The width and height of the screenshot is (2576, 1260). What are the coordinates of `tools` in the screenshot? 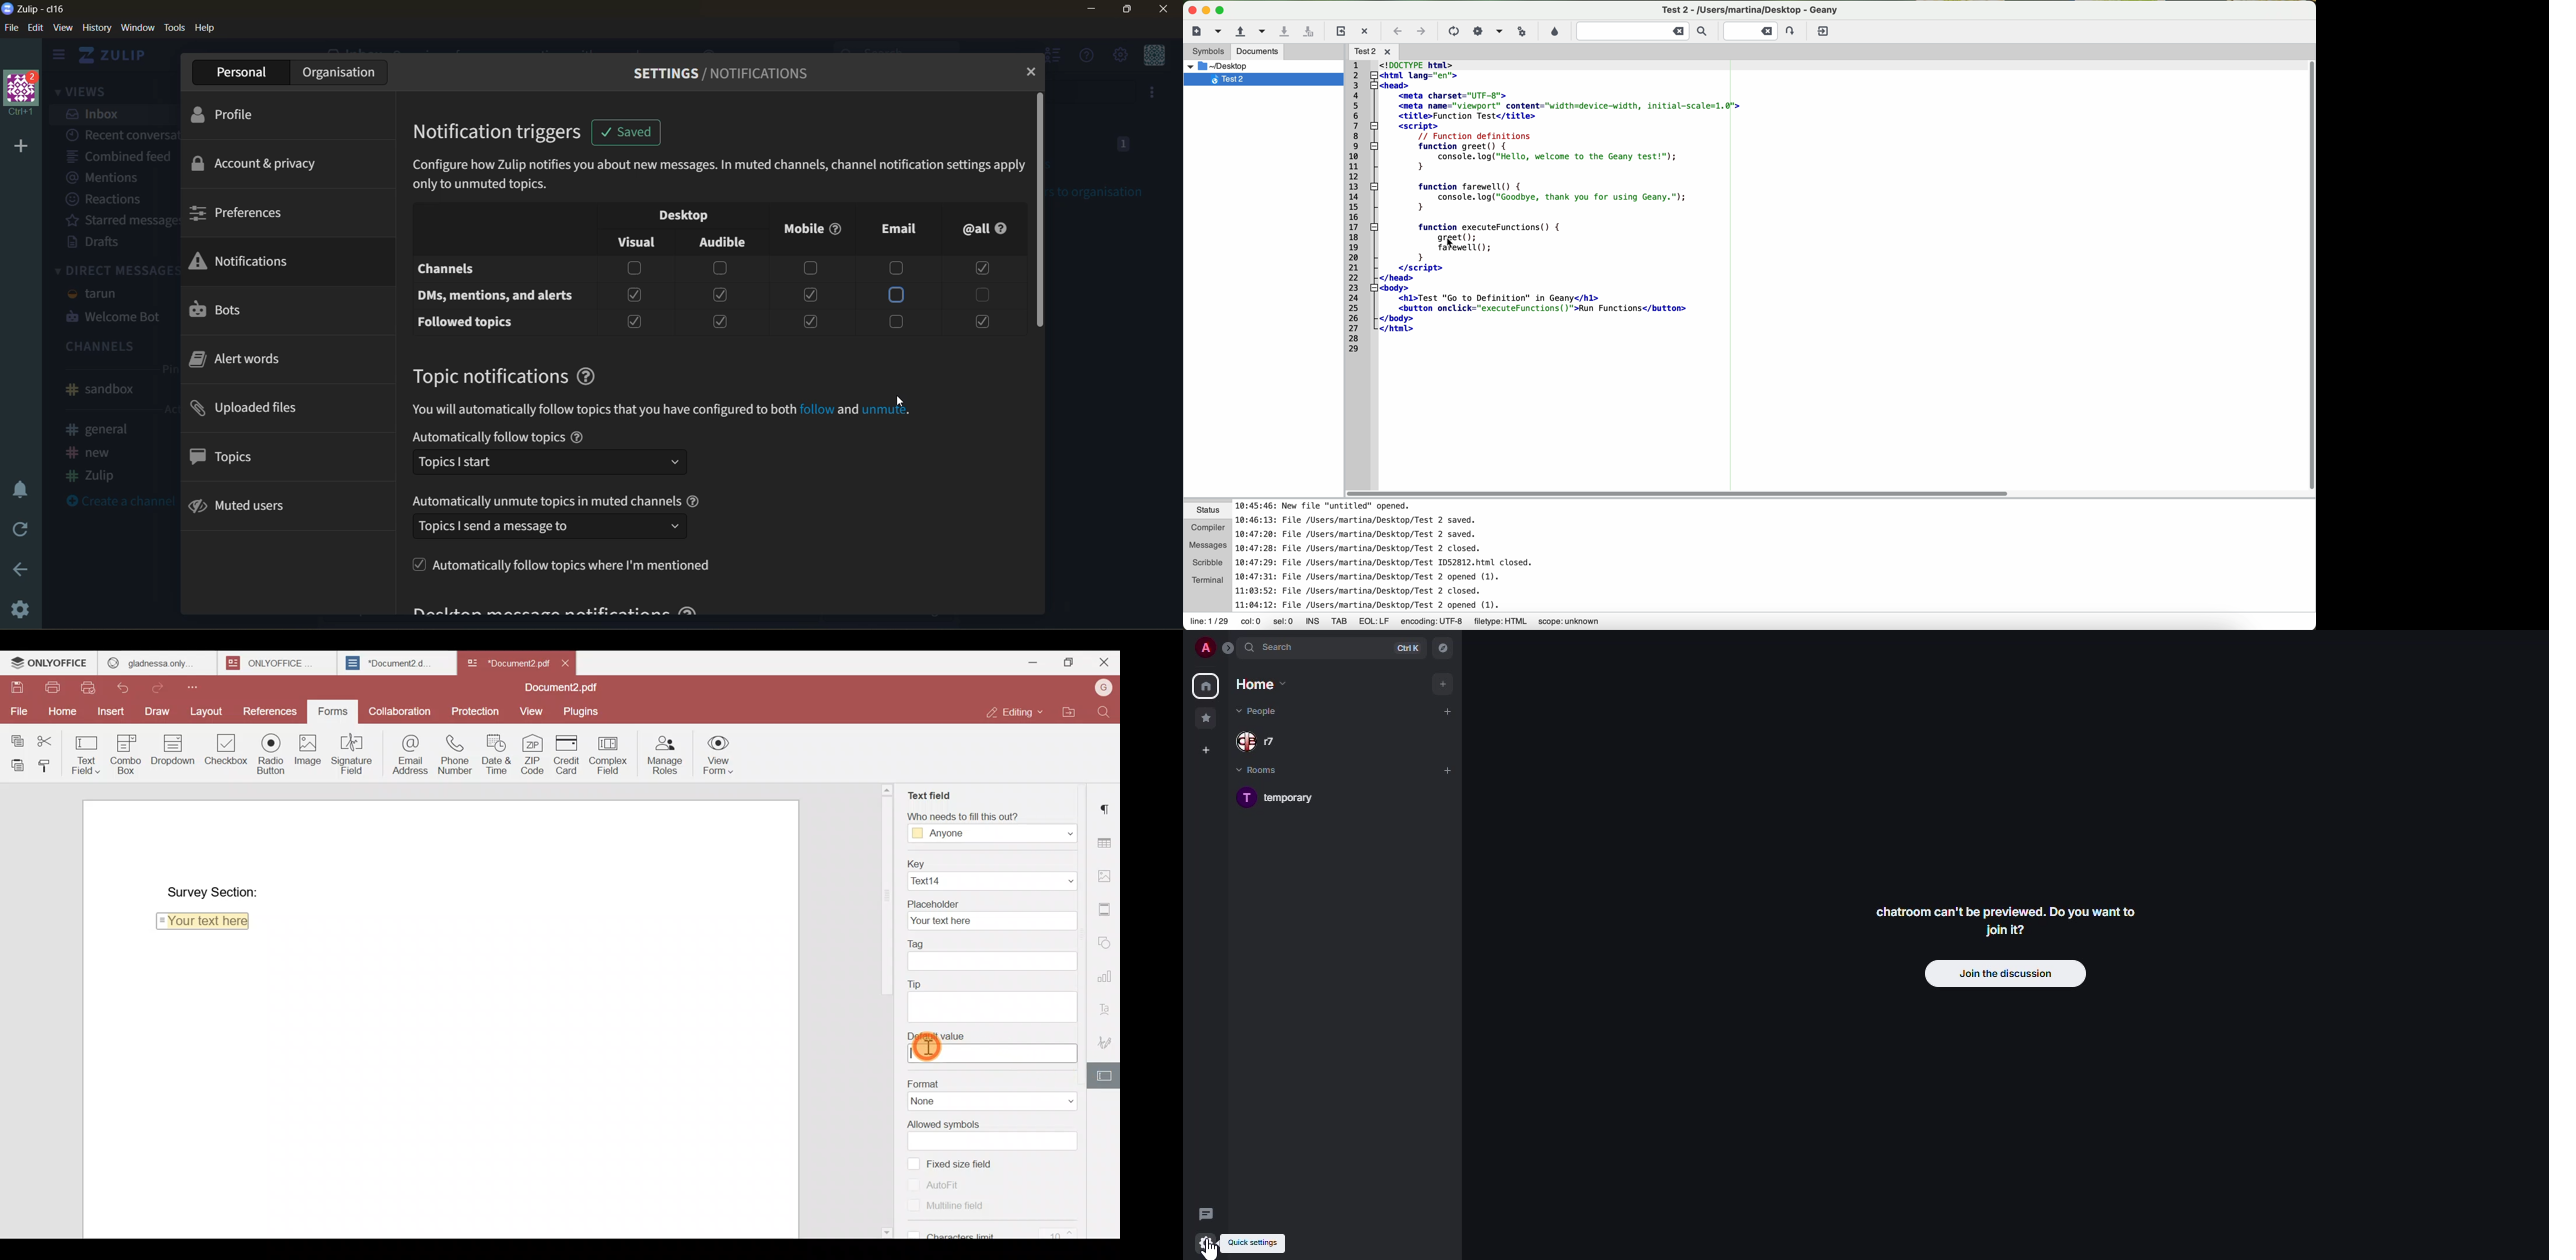 It's located at (176, 30).